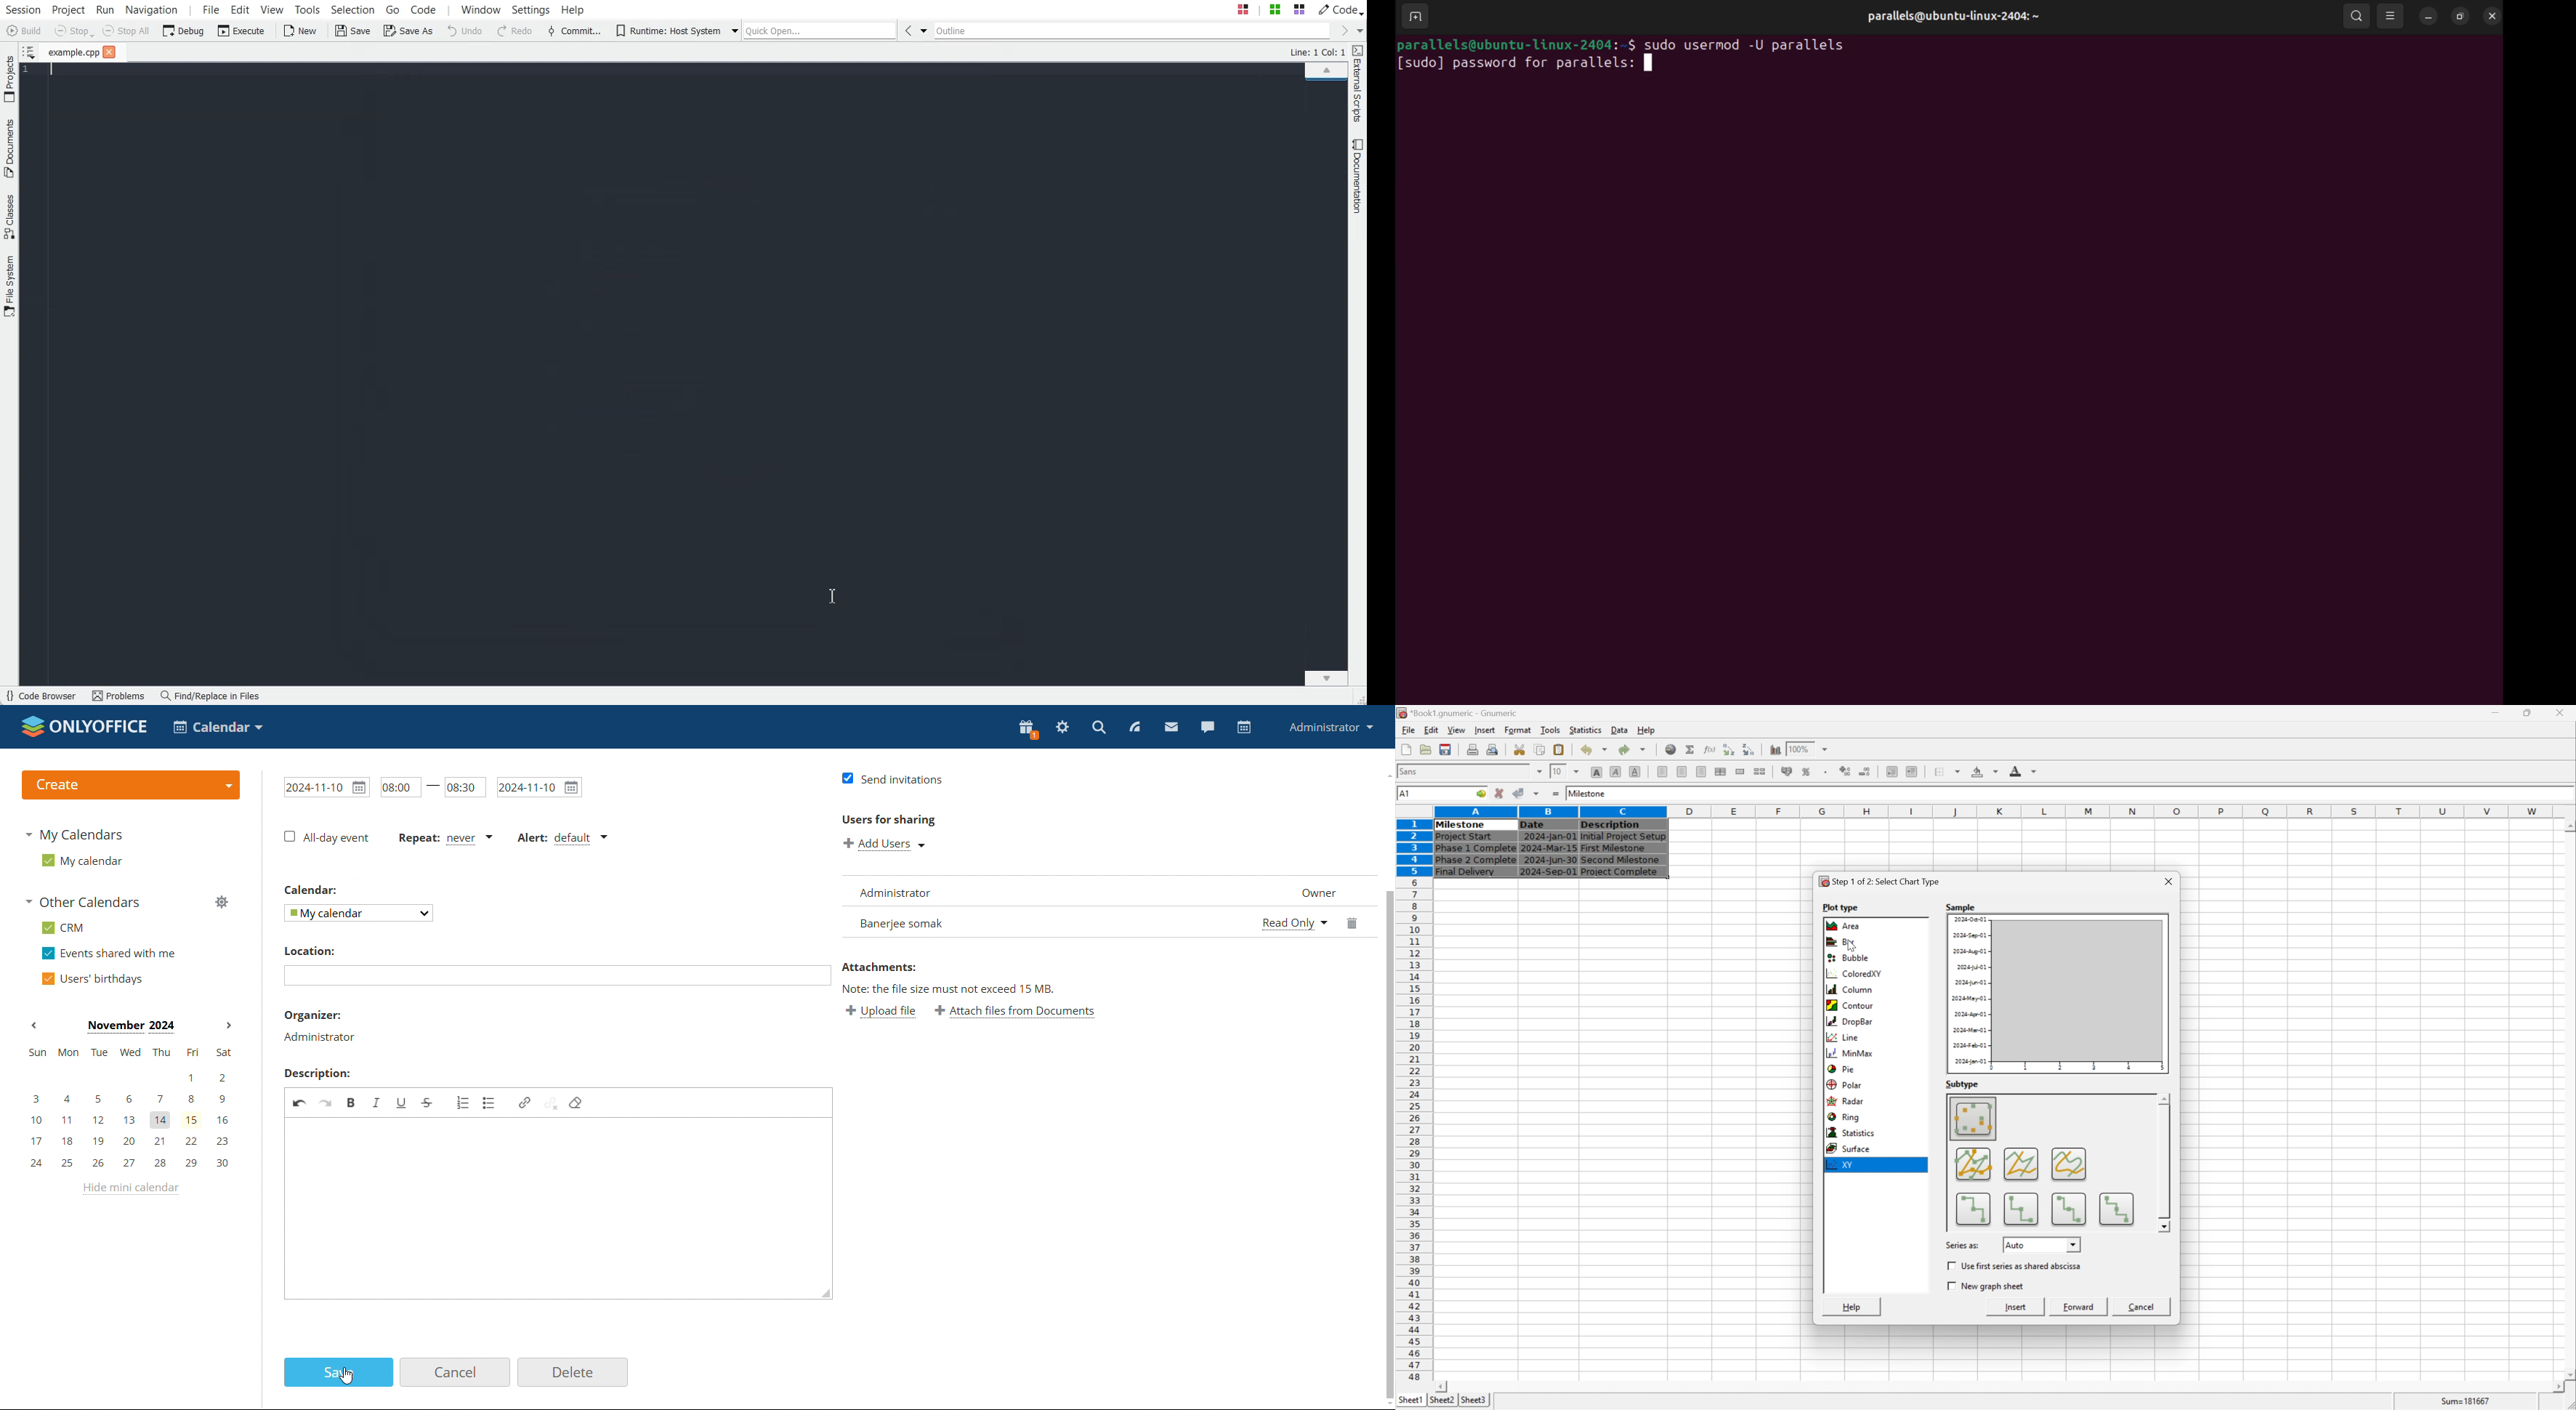  Describe the element at coordinates (2569, 1099) in the screenshot. I see `scroll bar` at that location.